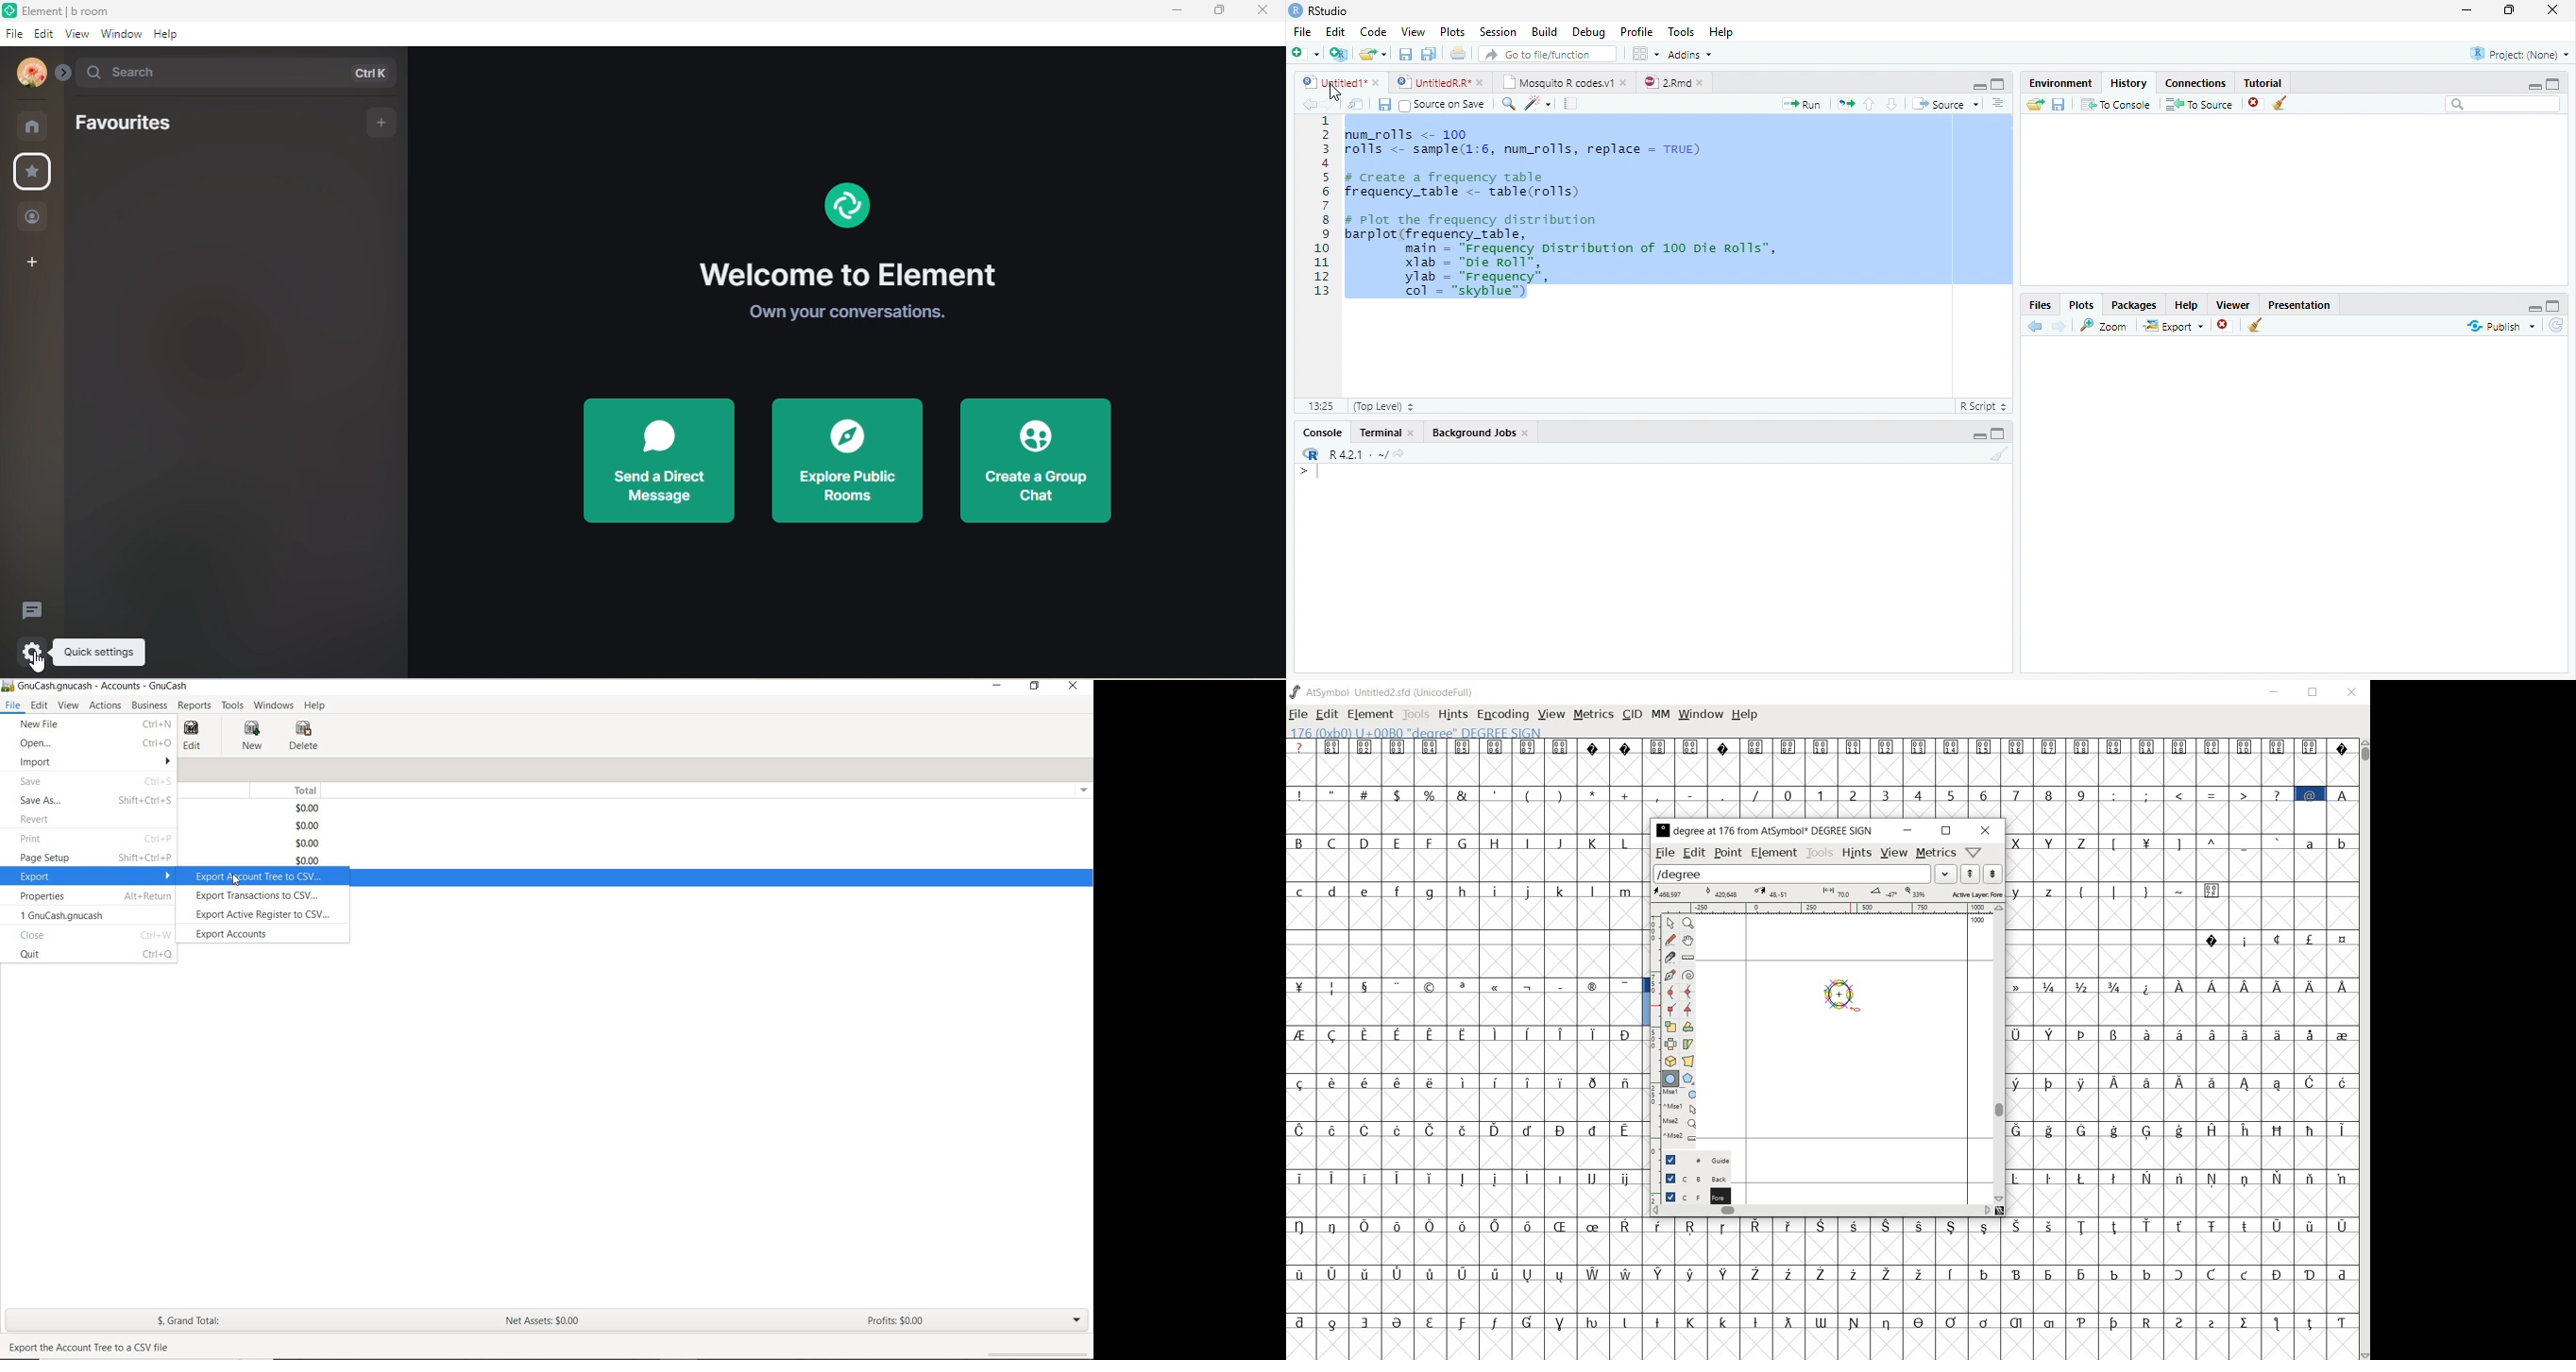 The width and height of the screenshot is (2576, 1372). Describe the element at coordinates (1389, 432) in the screenshot. I see `Terminal` at that location.